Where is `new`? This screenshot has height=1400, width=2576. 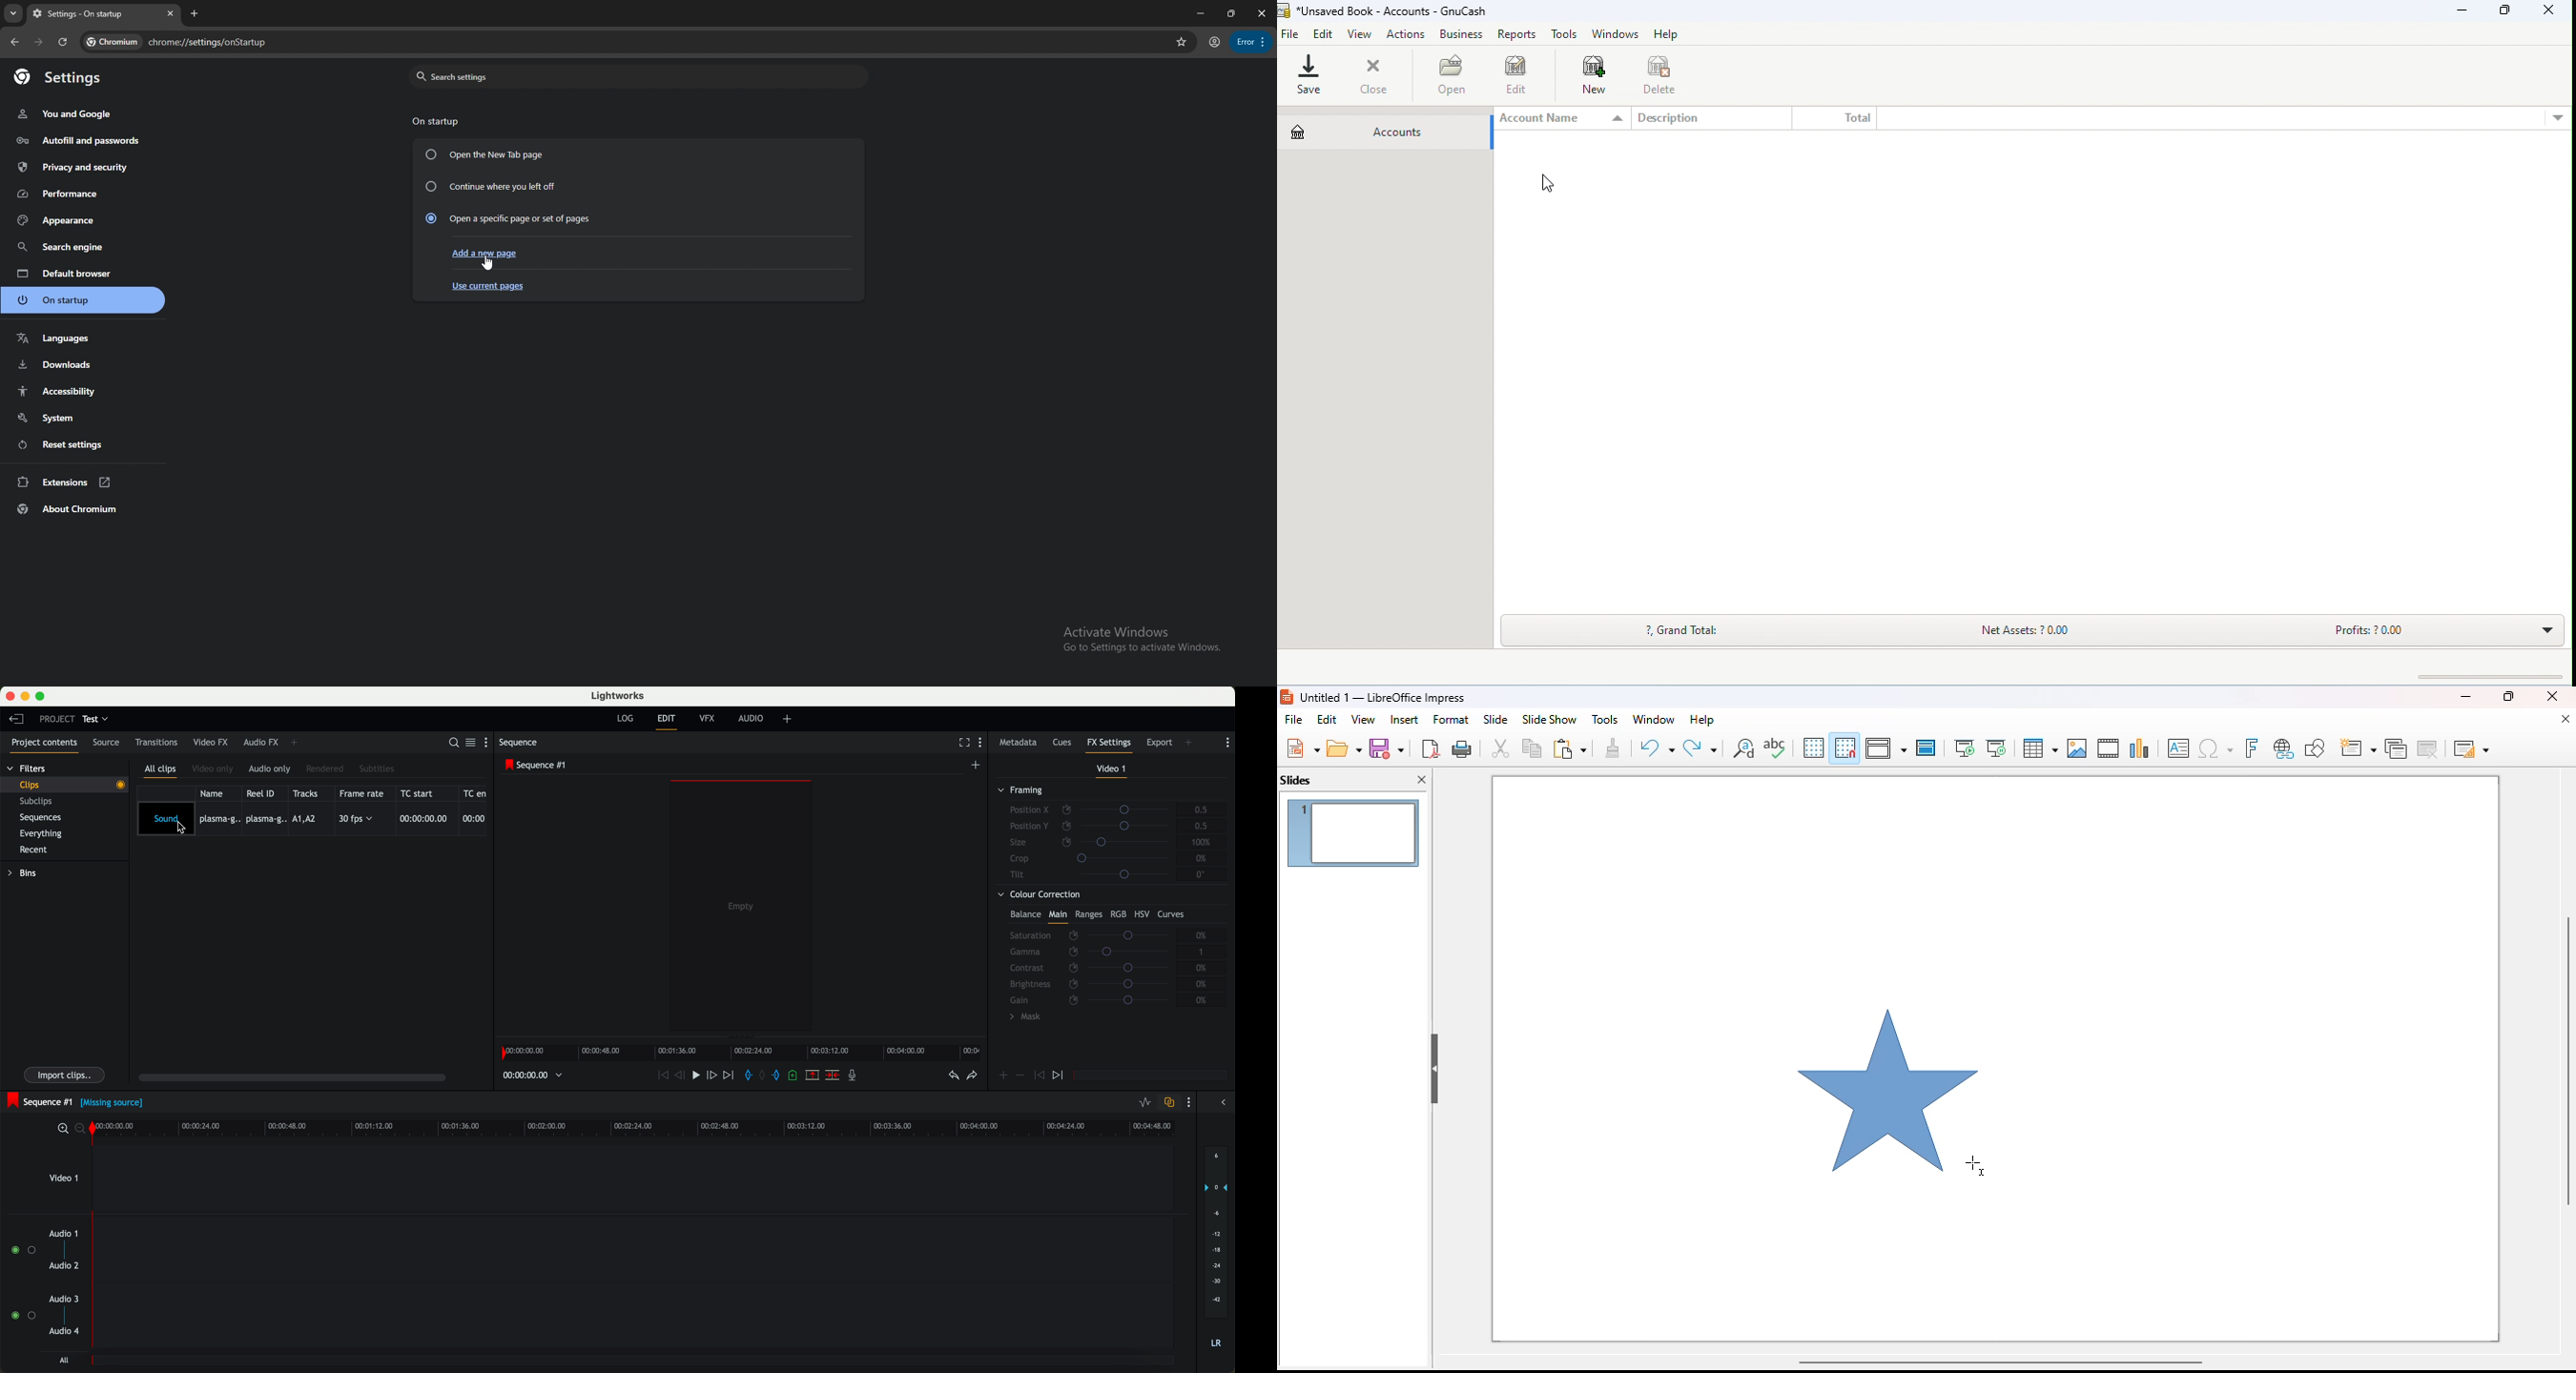 new is located at coordinates (1302, 748).